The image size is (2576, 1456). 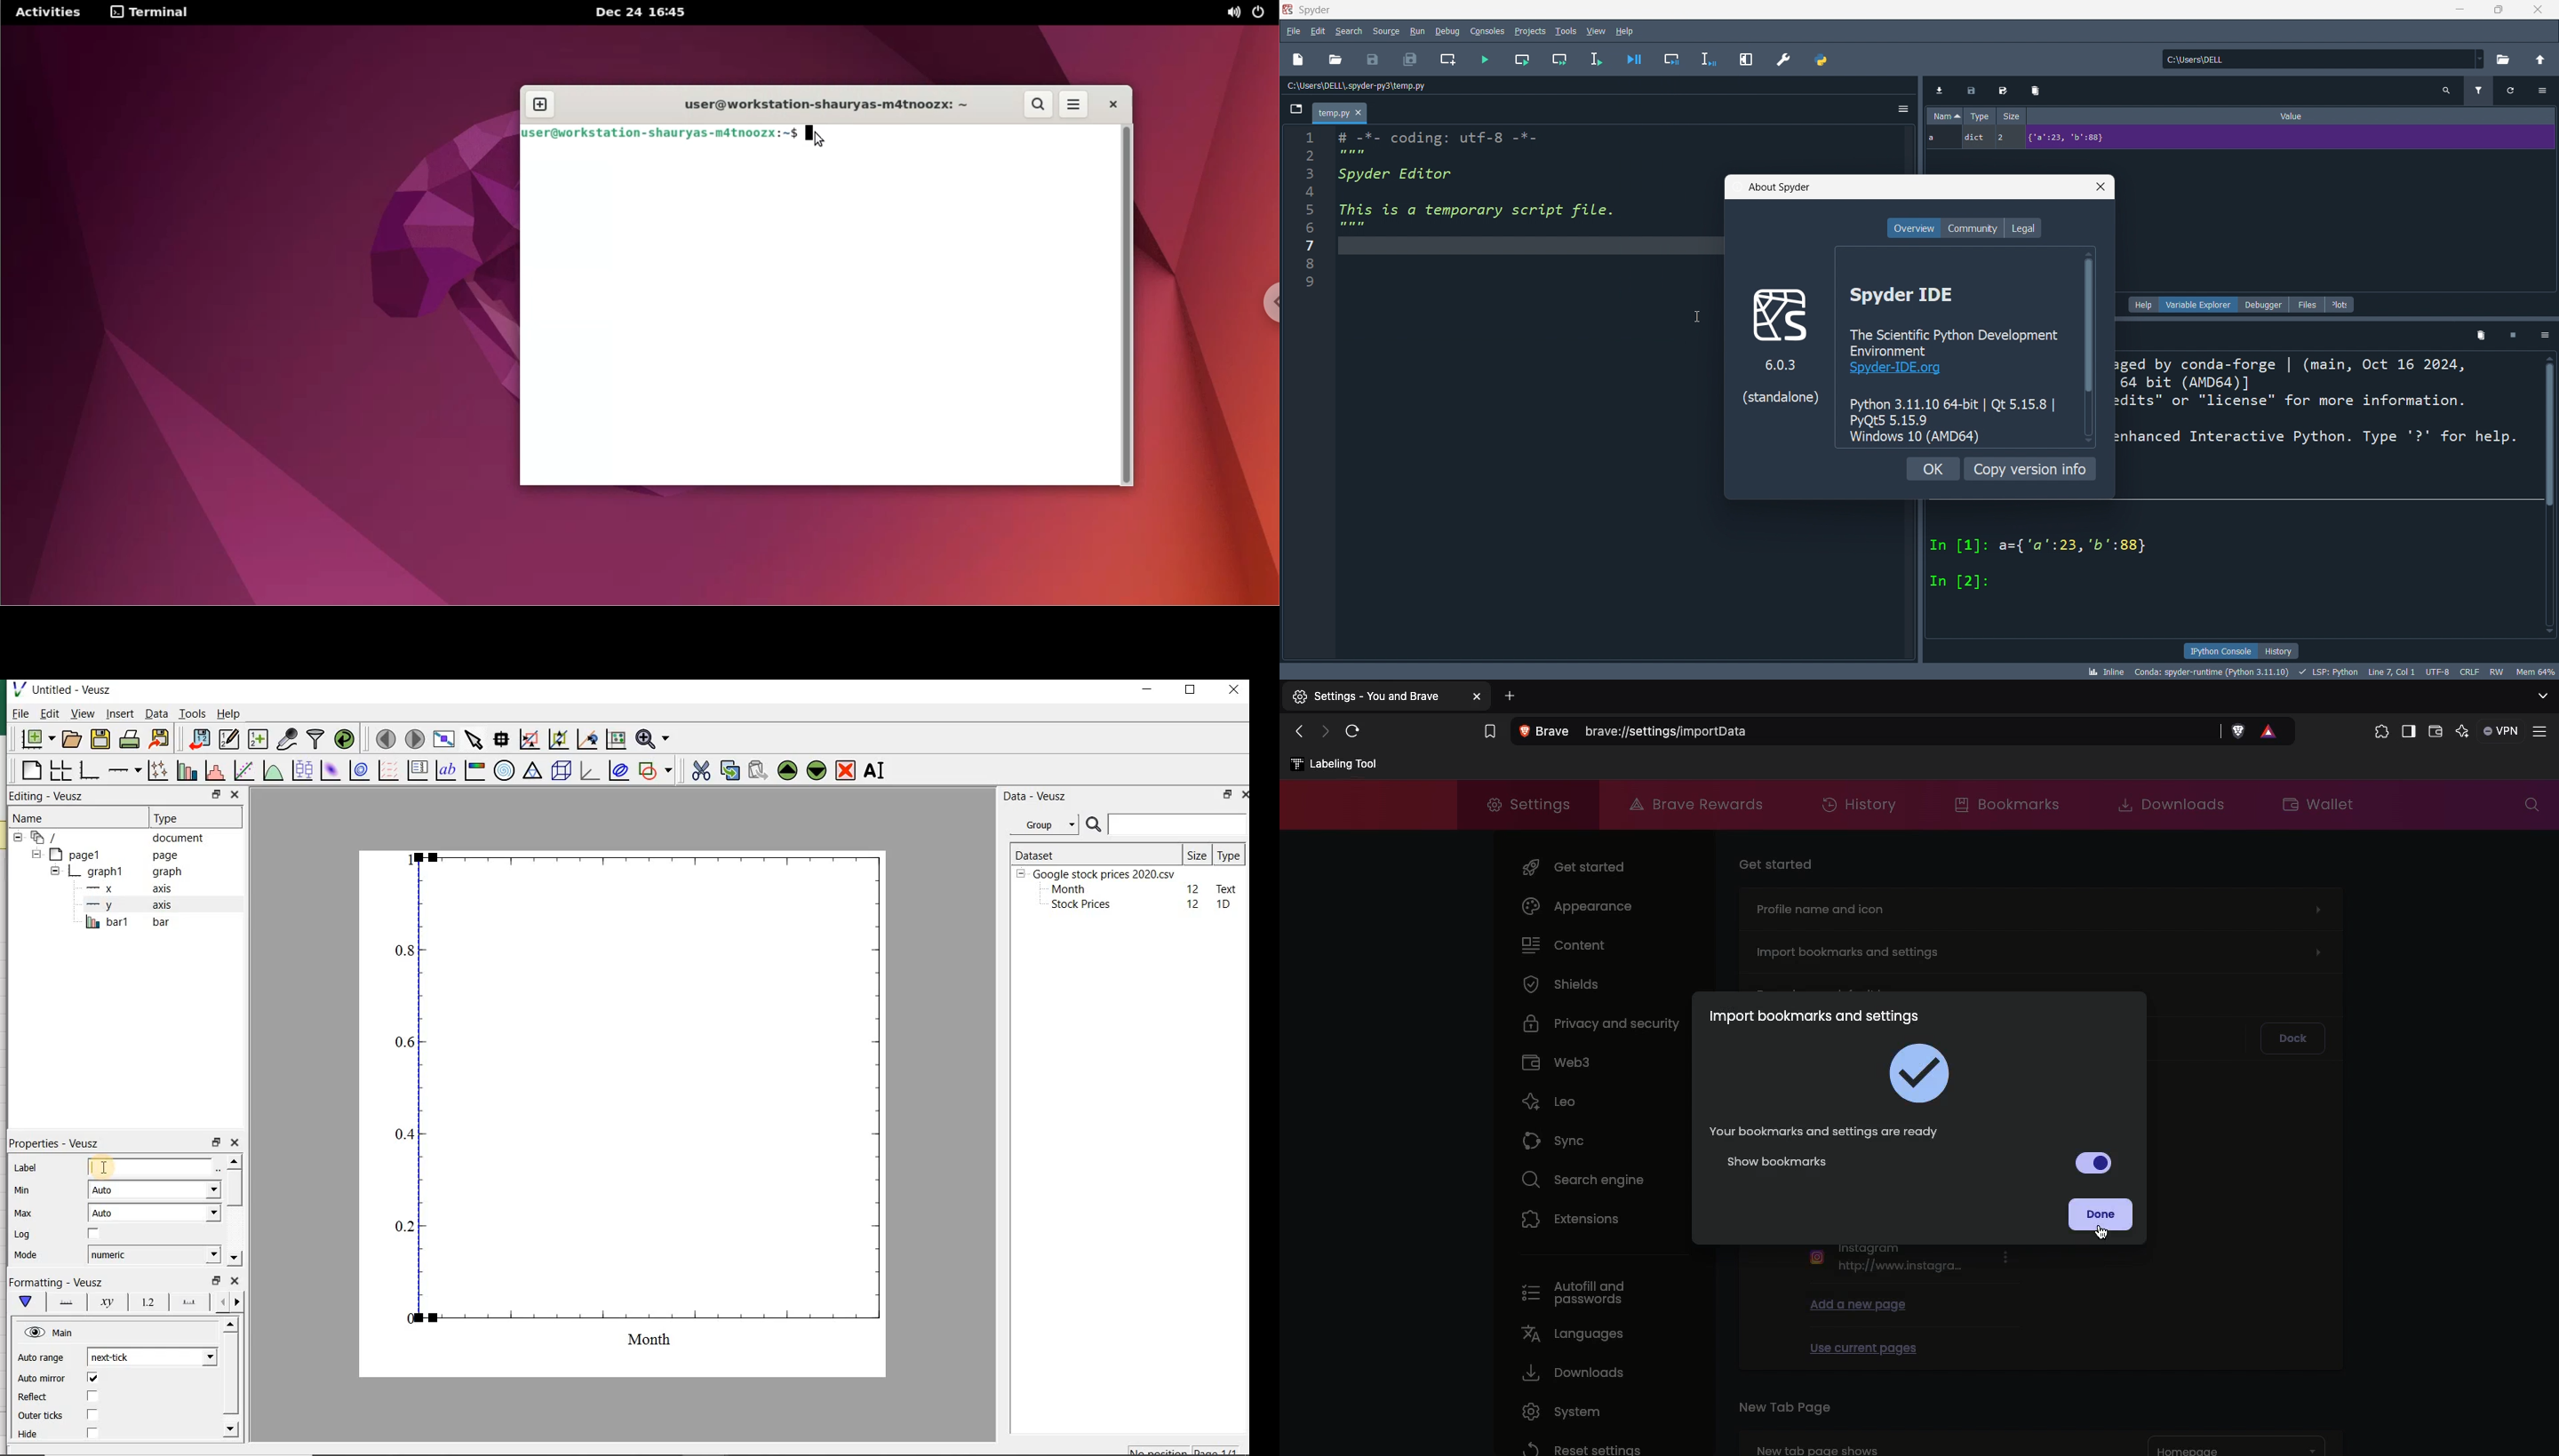 I want to click on Min, so click(x=24, y=1191).